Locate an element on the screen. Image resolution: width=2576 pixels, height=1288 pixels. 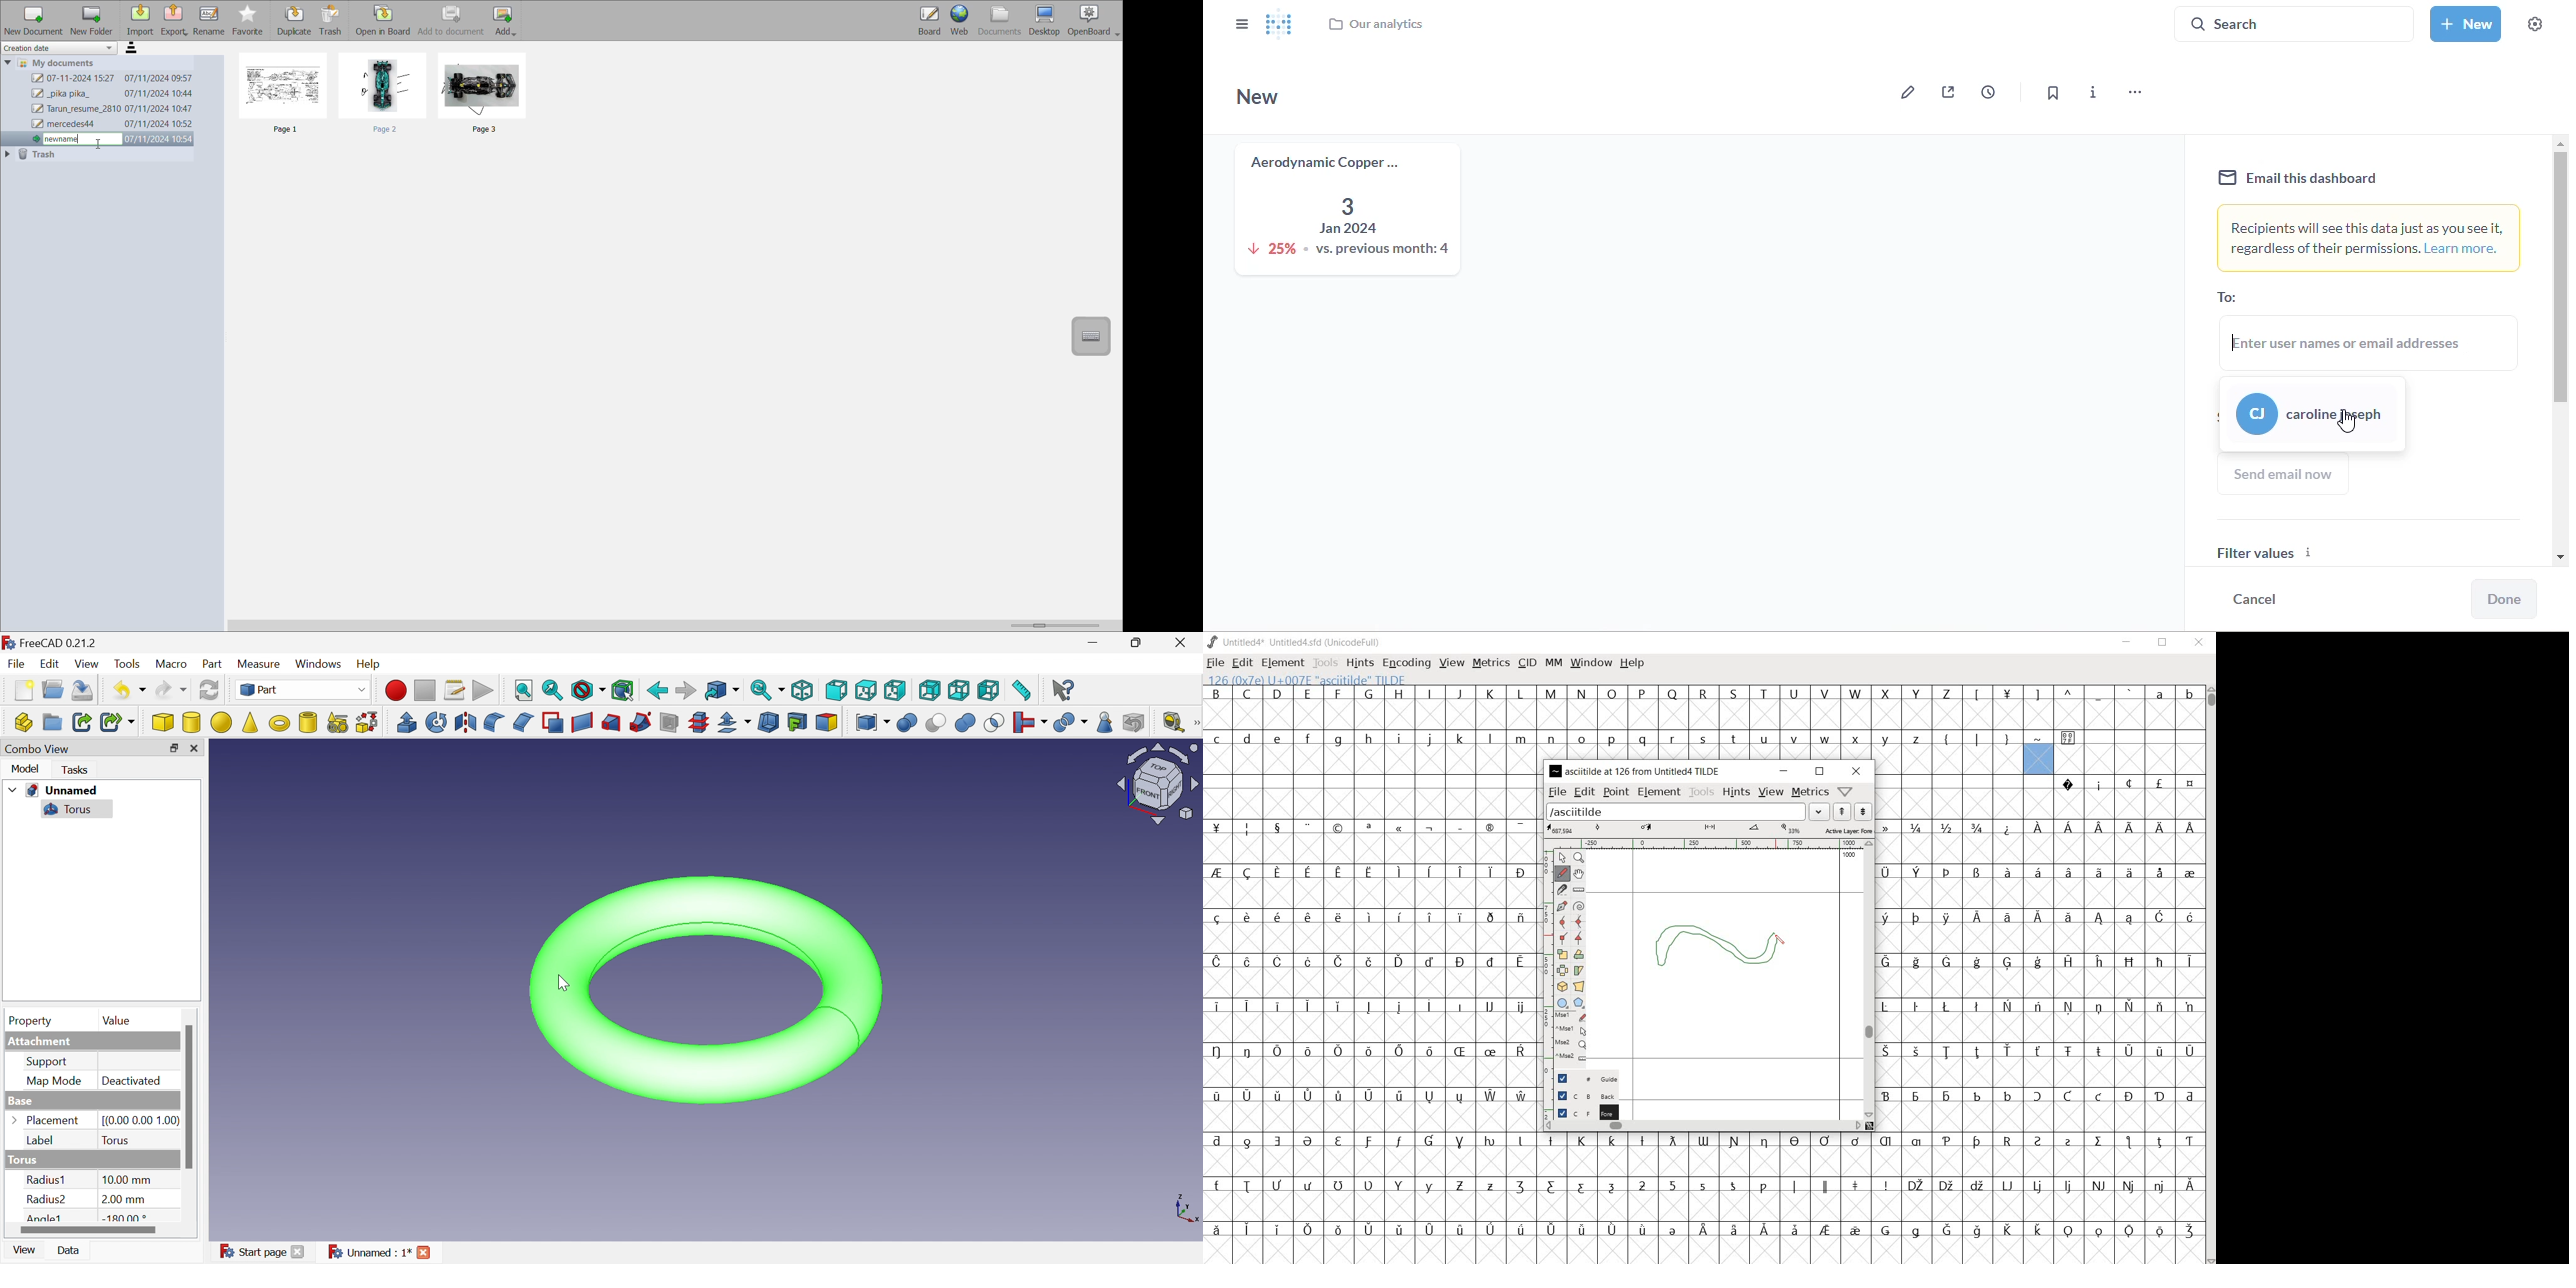
cursor is located at coordinates (561, 984).